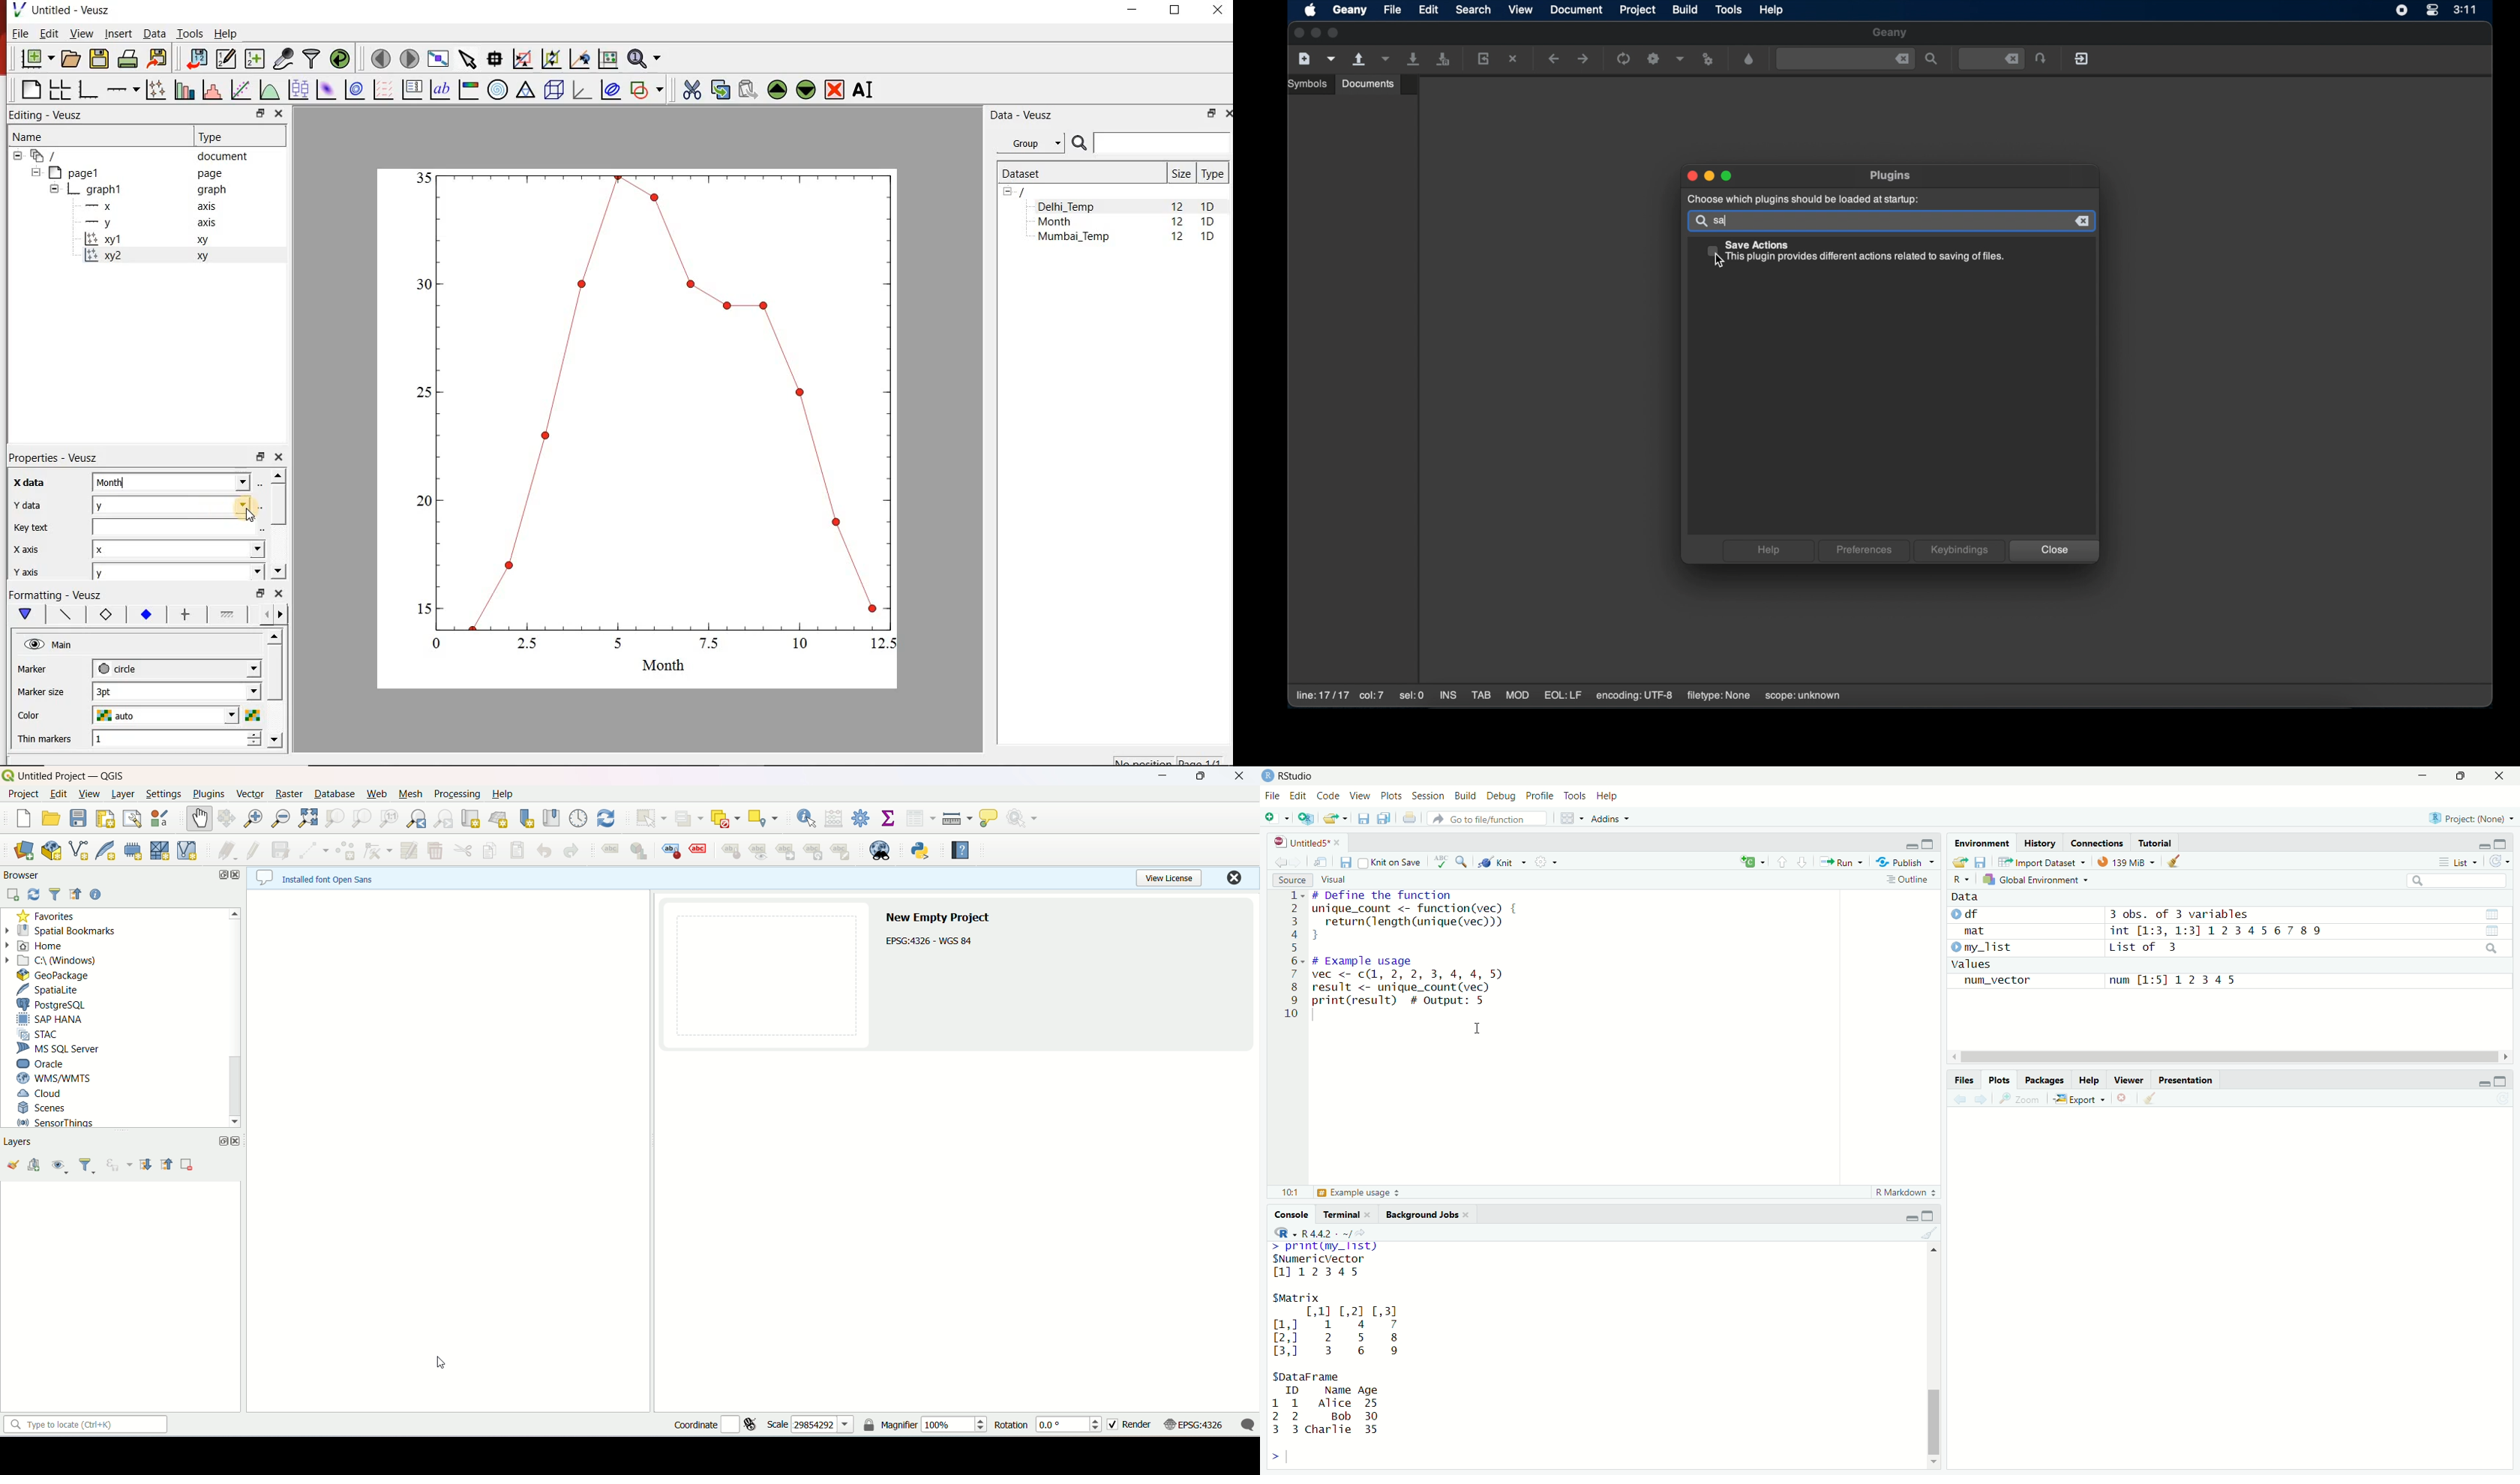  I want to click on change label properties, so click(840, 850).